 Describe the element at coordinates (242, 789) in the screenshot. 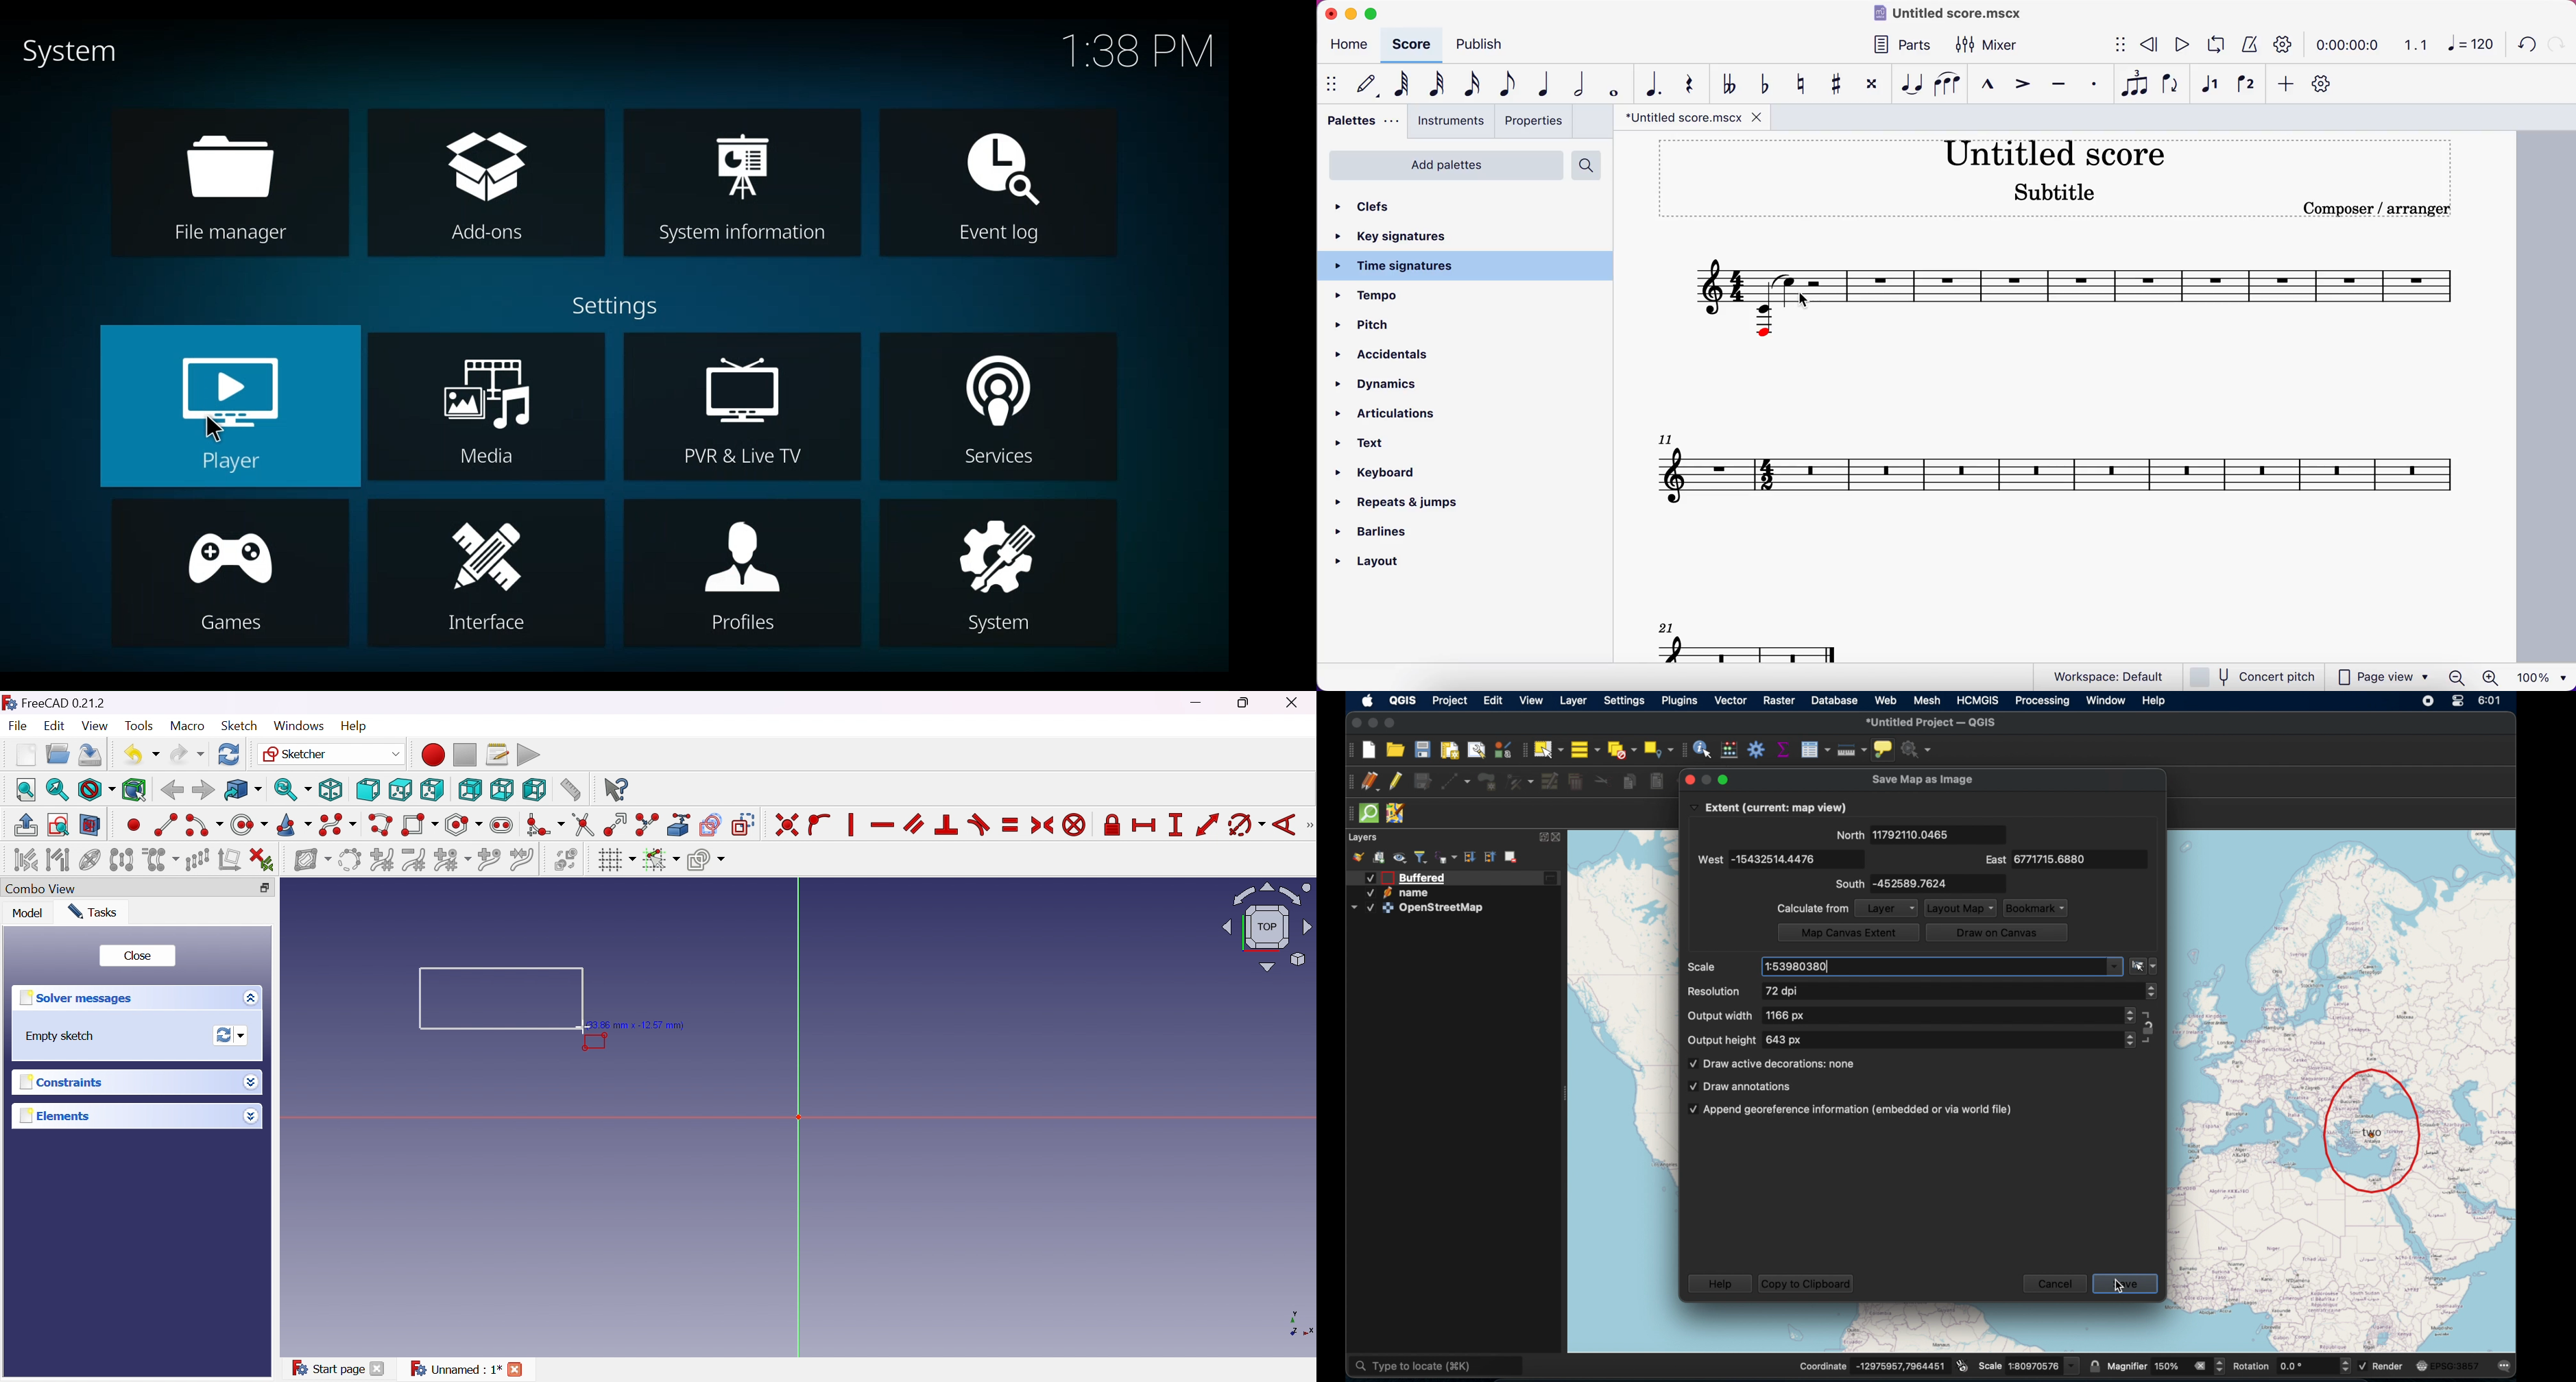

I see `Go to linked object` at that location.